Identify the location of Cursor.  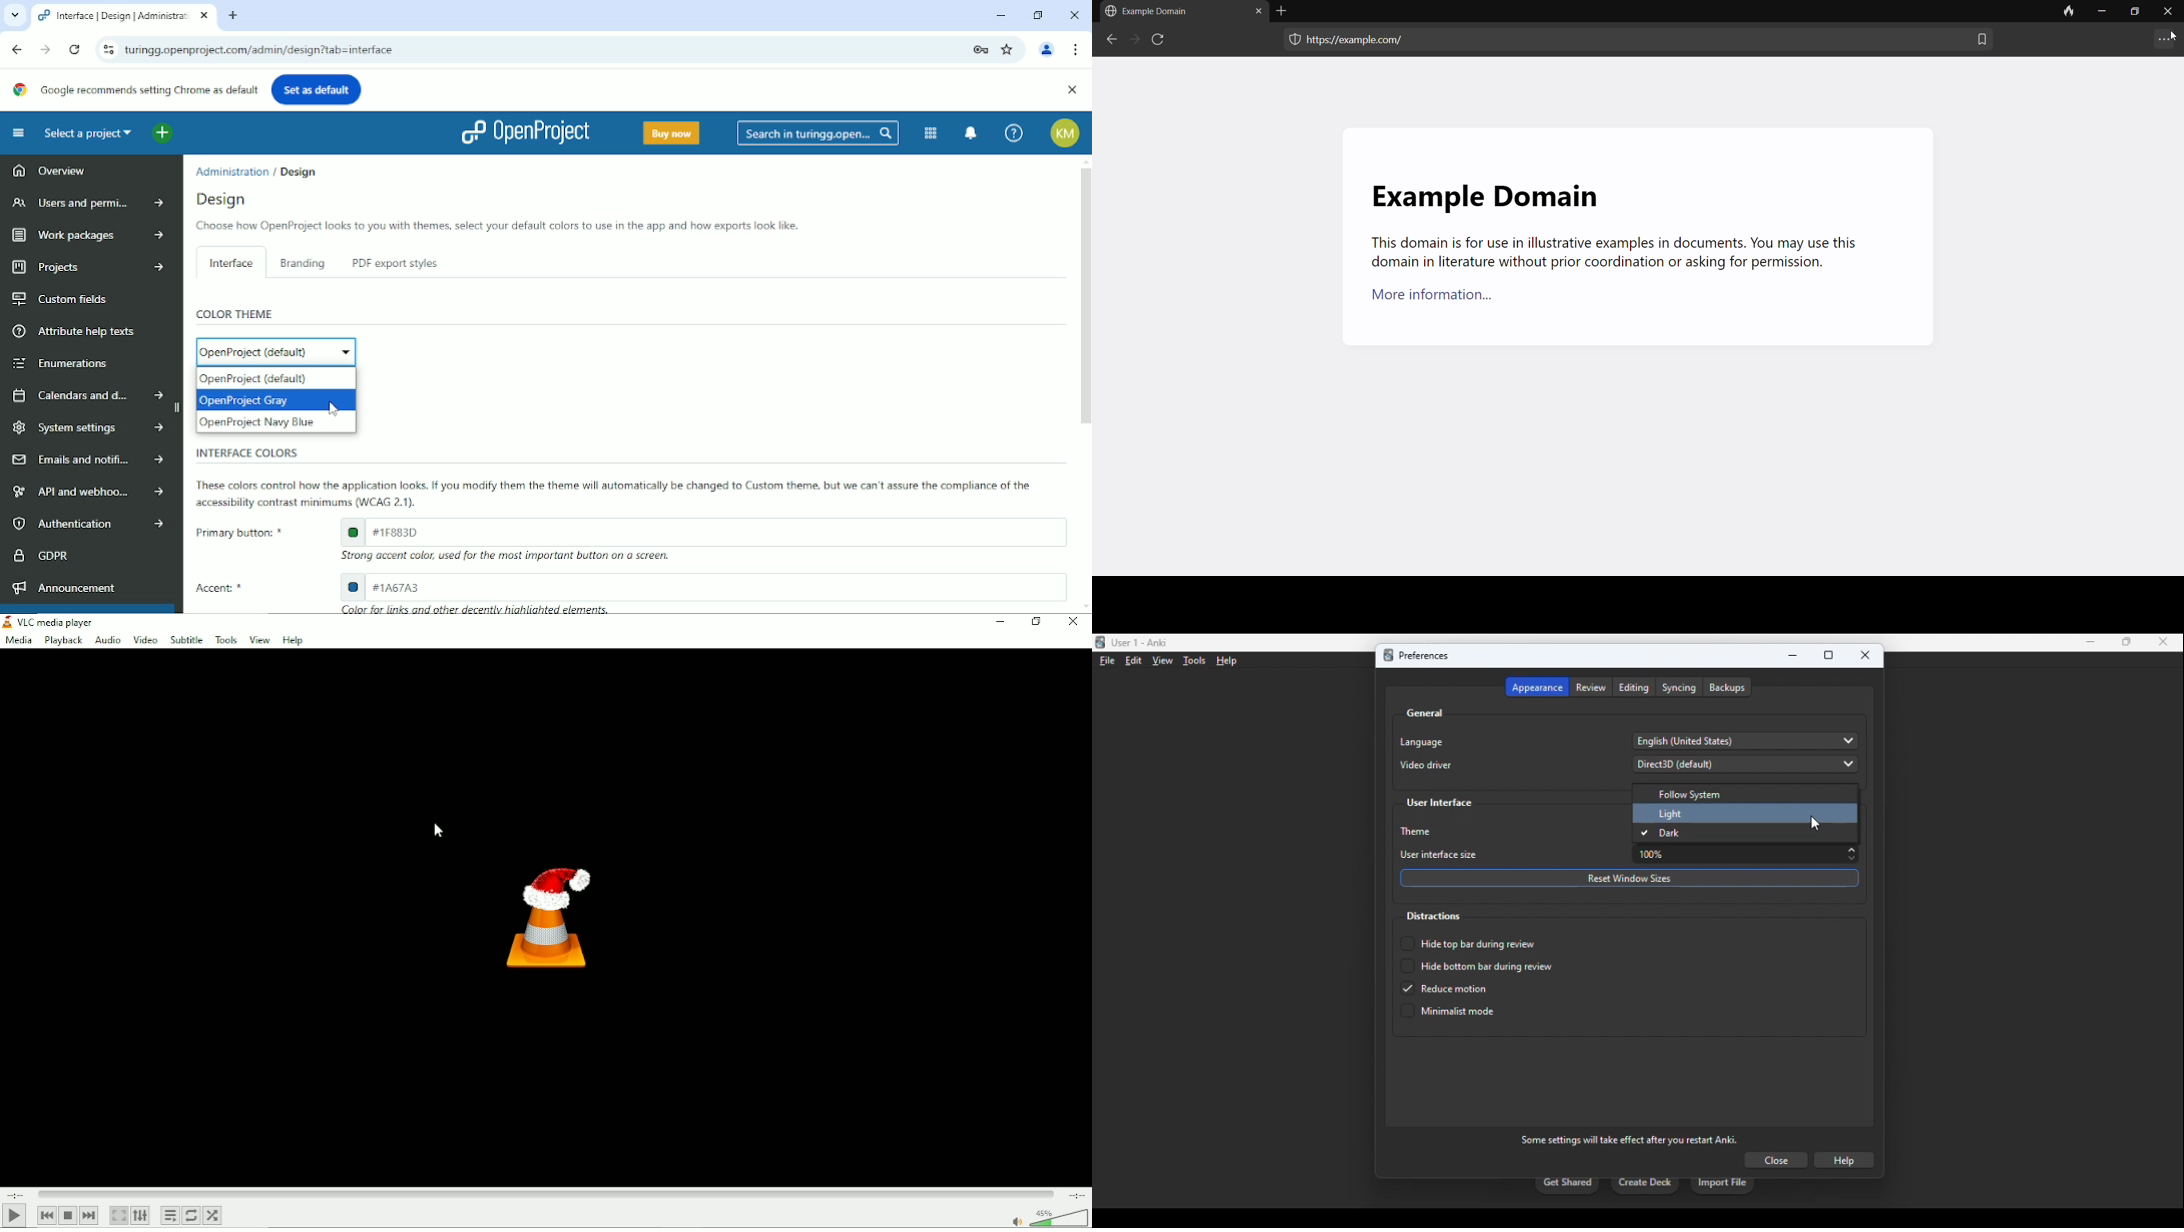
(437, 831).